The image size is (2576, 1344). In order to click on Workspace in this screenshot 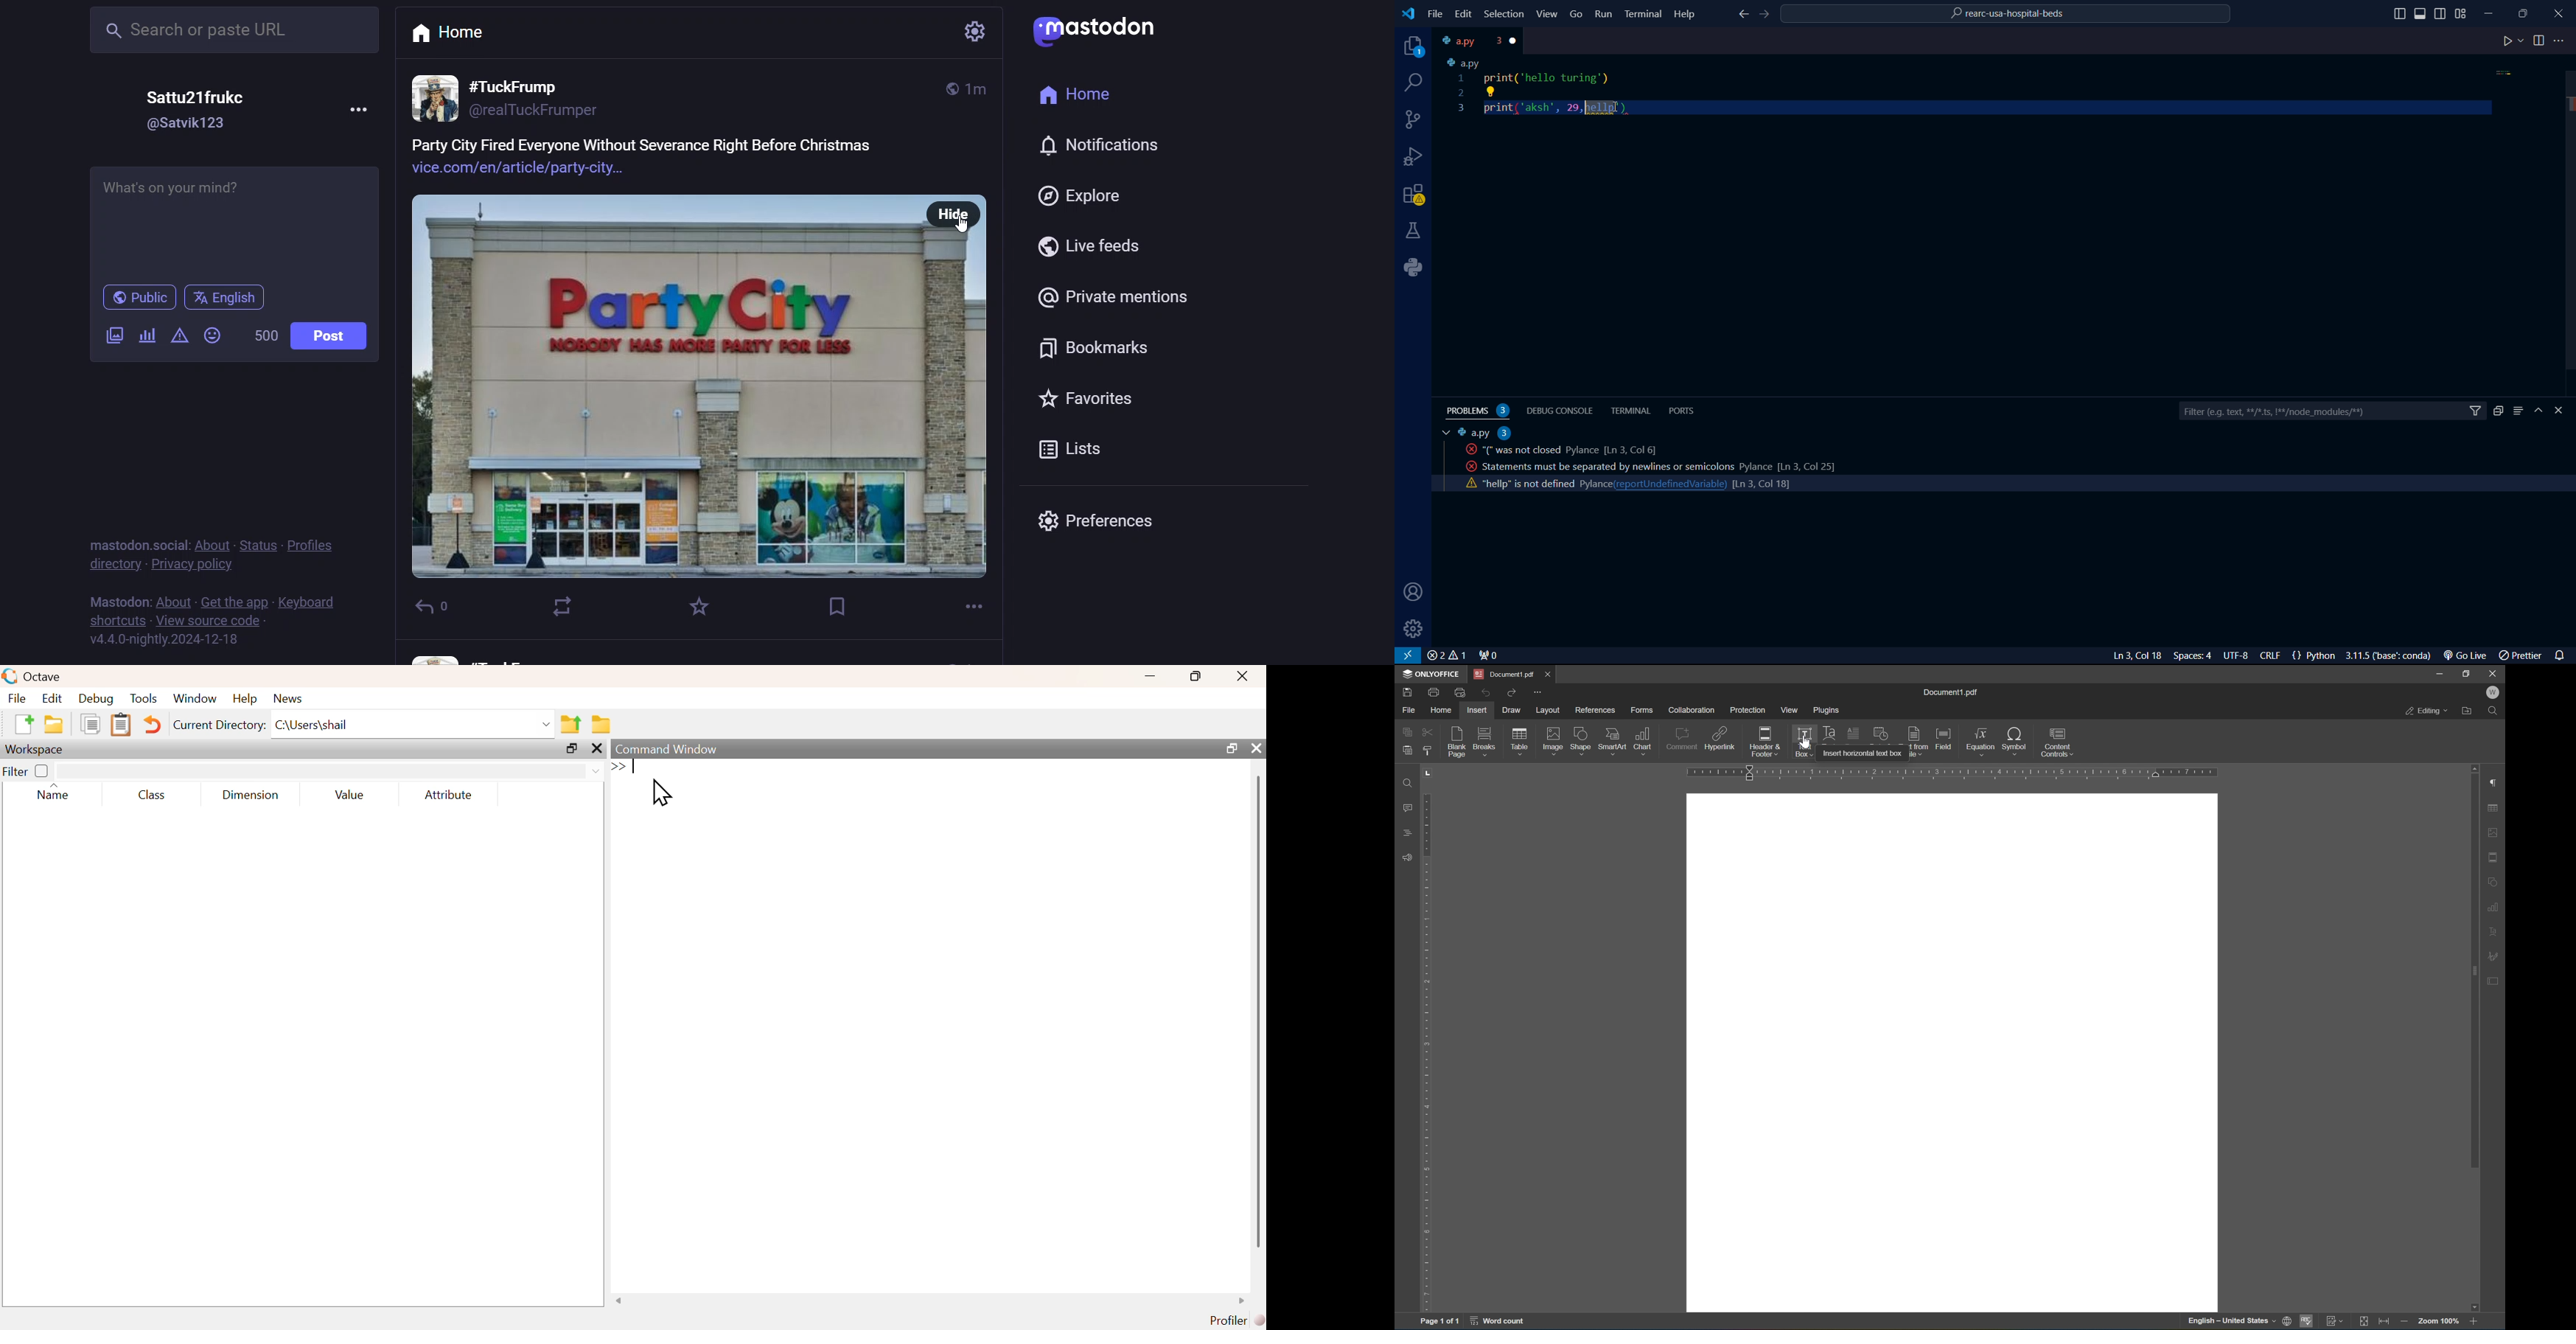, I will do `click(36, 750)`.